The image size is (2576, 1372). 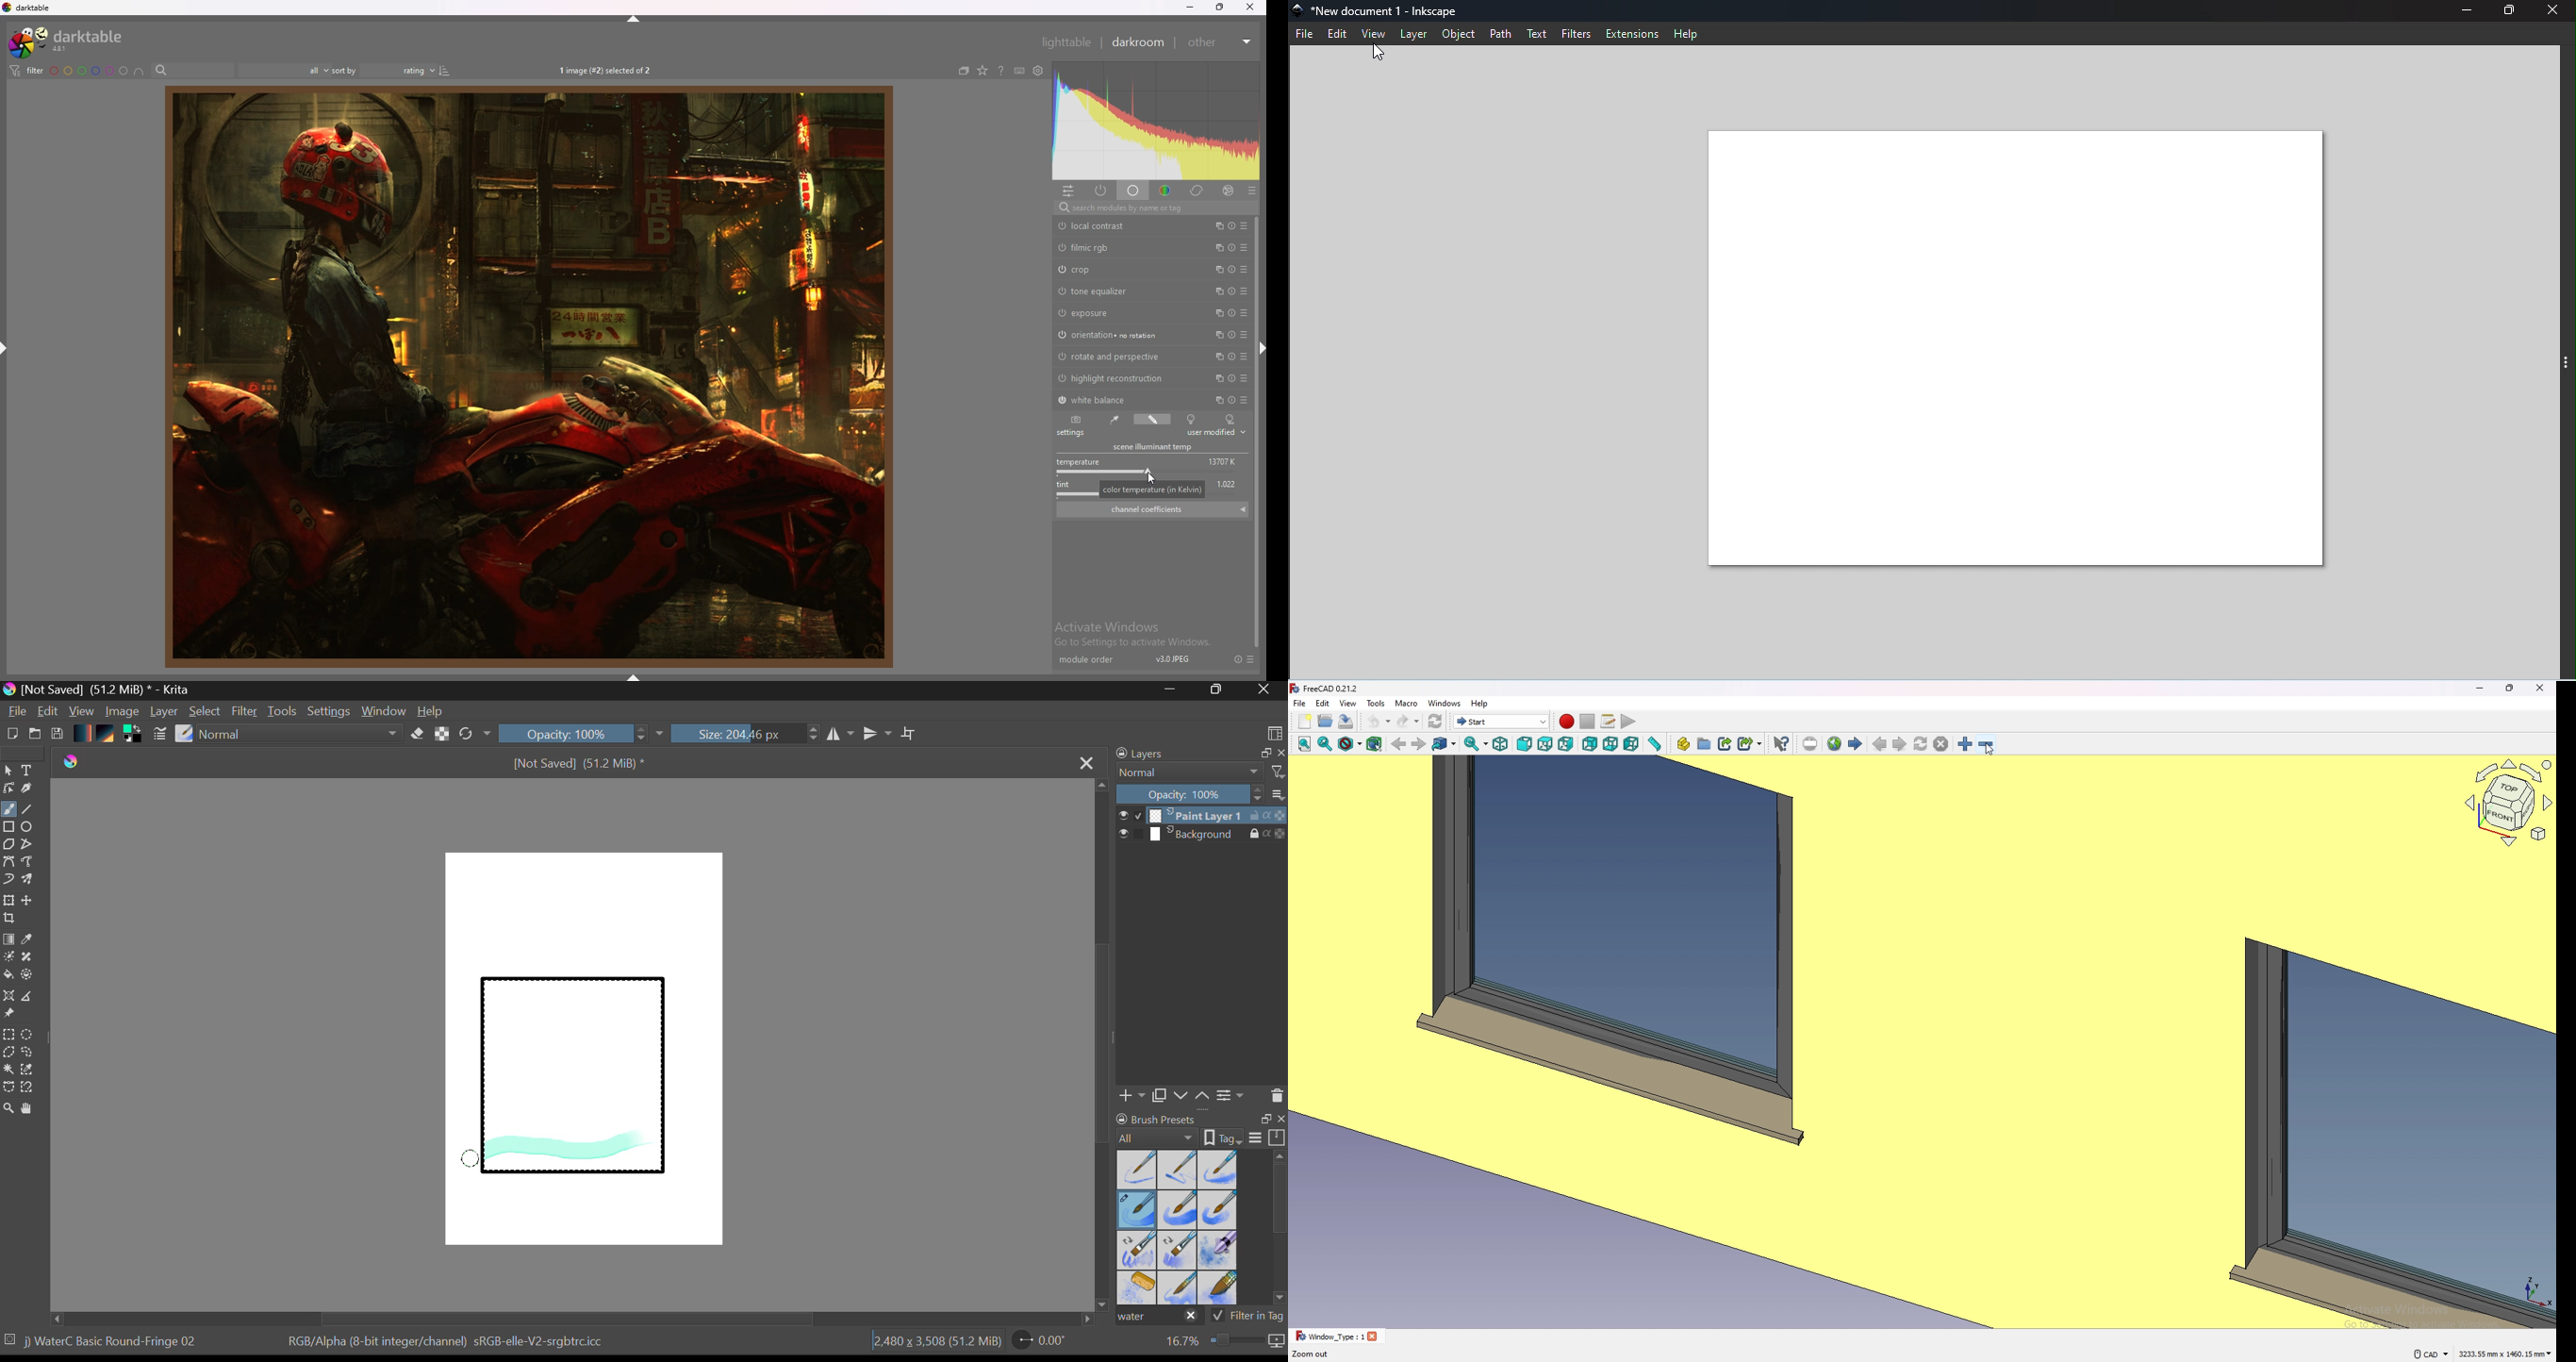 What do you see at coordinates (1113, 419) in the screenshot?
I see `from image area` at bounding box center [1113, 419].